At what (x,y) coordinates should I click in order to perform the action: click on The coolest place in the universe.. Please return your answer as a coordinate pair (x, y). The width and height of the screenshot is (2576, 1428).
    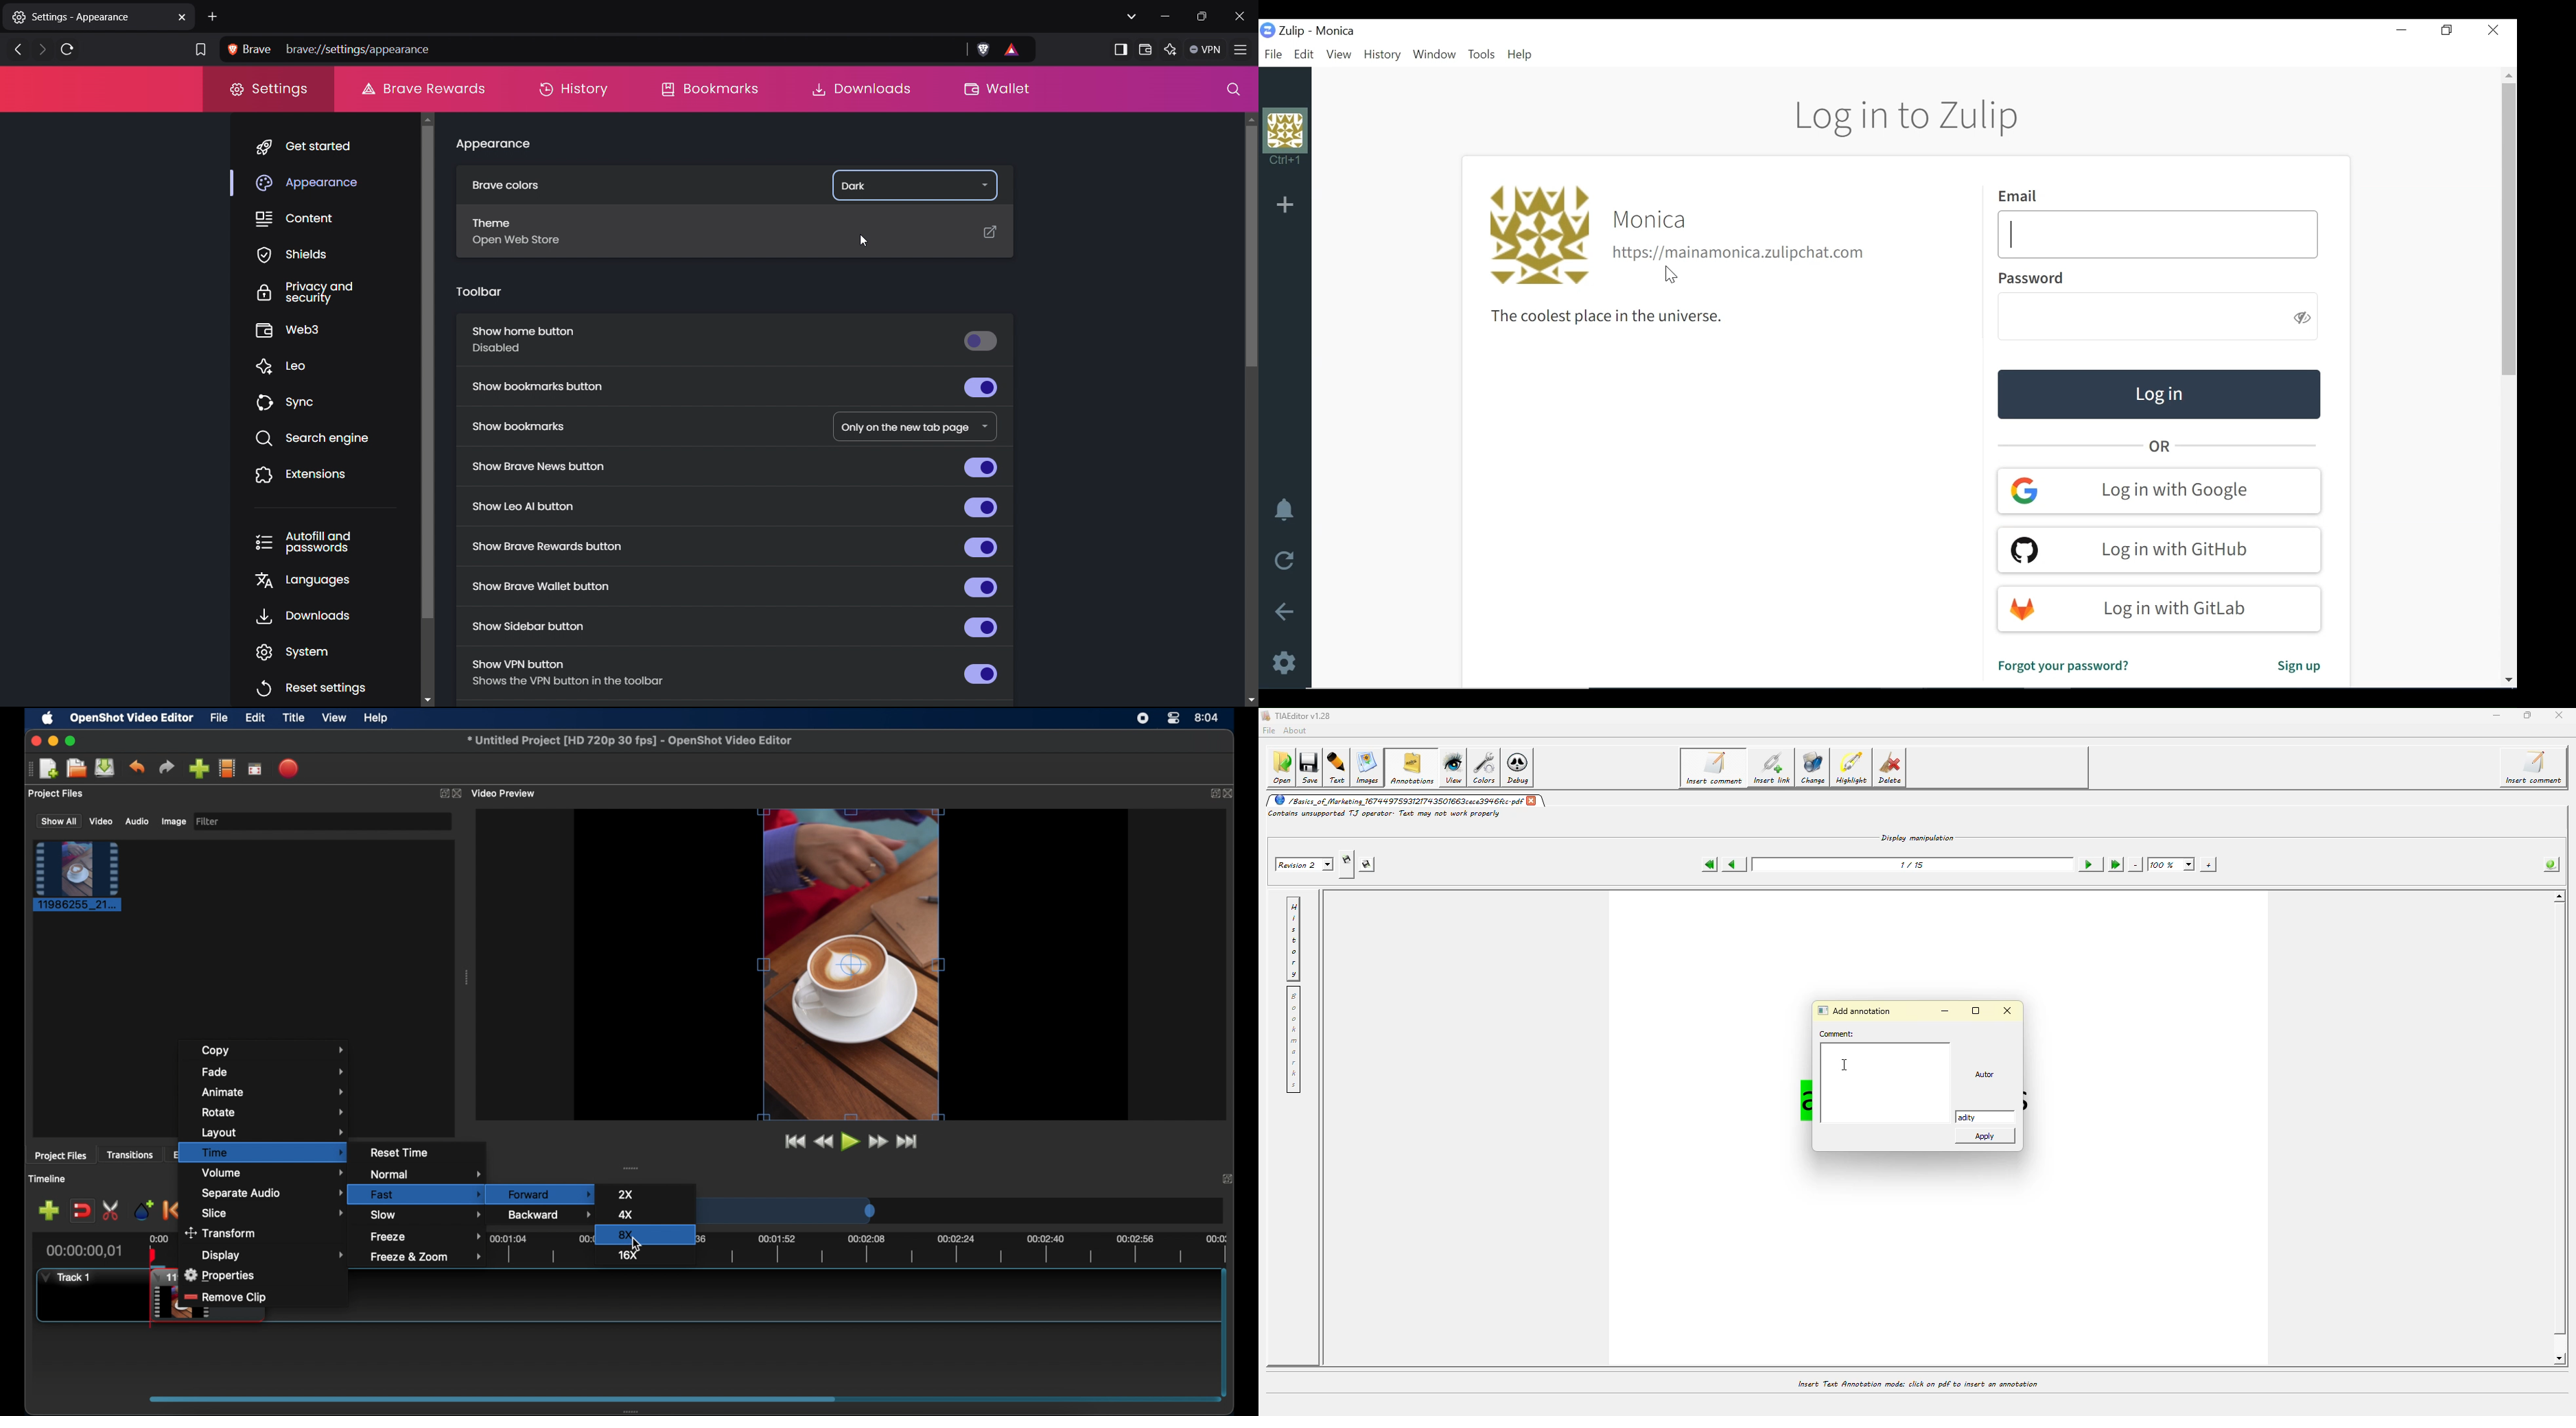
    Looking at the image, I should click on (1599, 317).